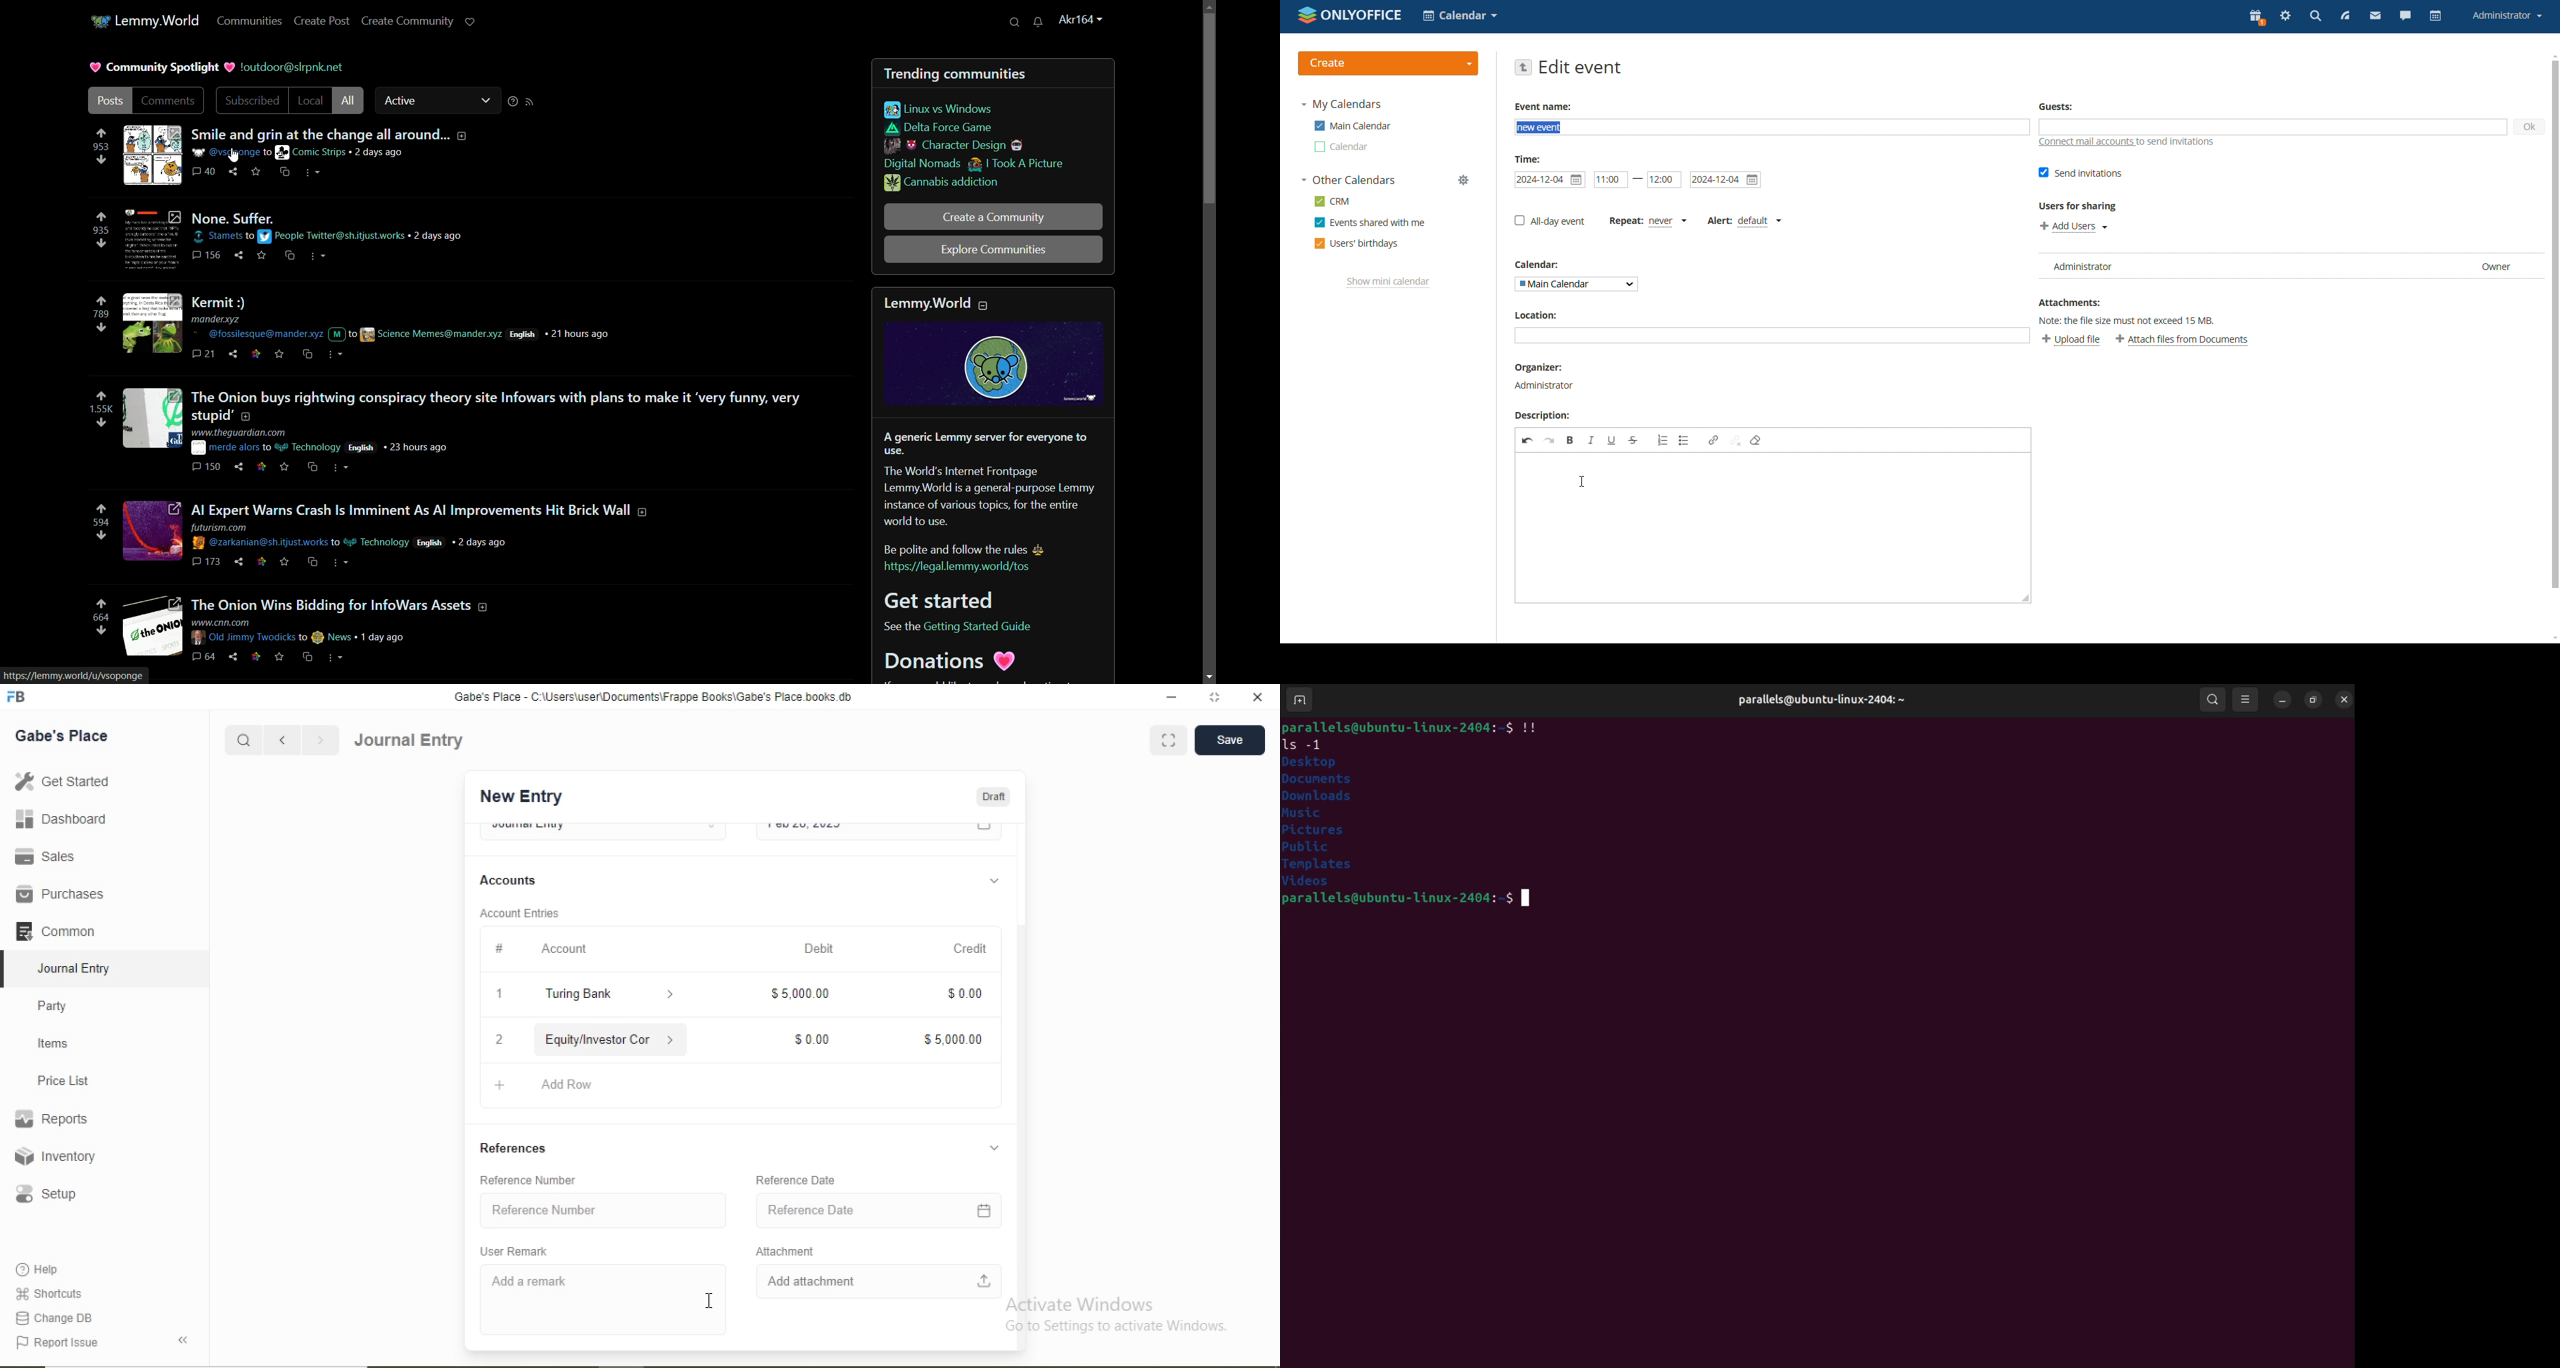  What do you see at coordinates (338, 658) in the screenshot?
I see `more` at bounding box center [338, 658].